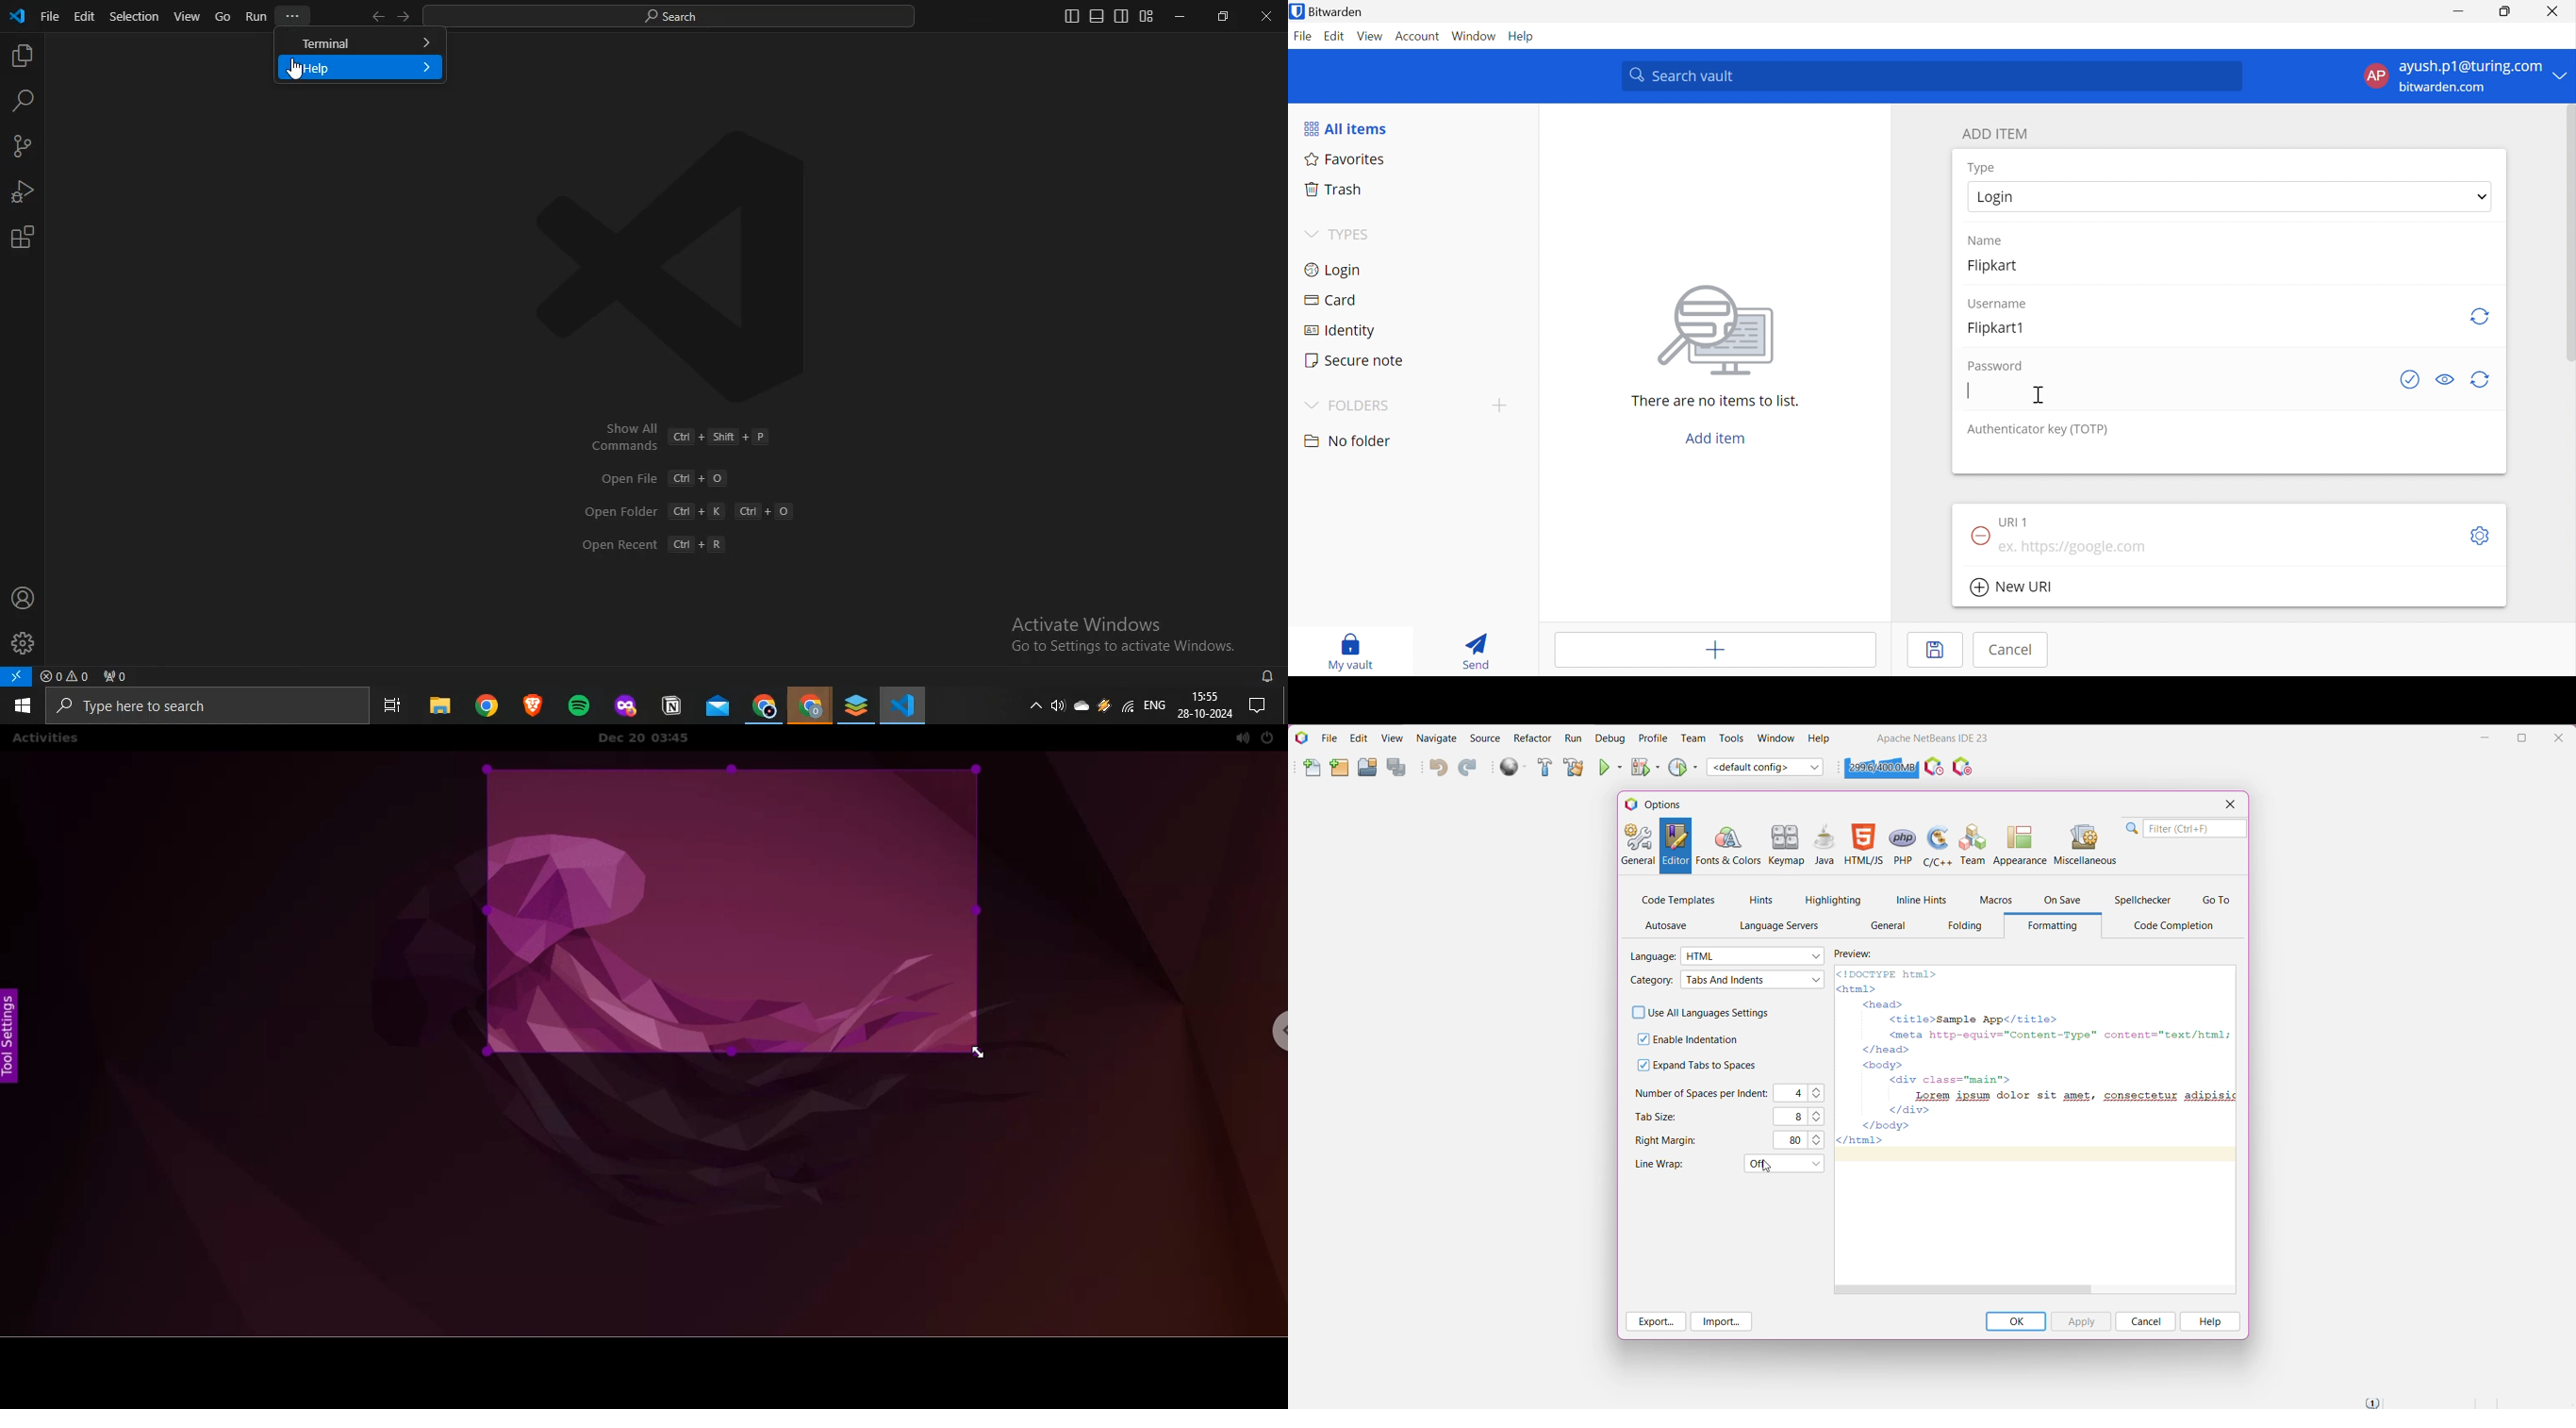 The height and width of the screenshot is (1428, 2576). I want to click on Typing Cursor, so click(1970, 390).